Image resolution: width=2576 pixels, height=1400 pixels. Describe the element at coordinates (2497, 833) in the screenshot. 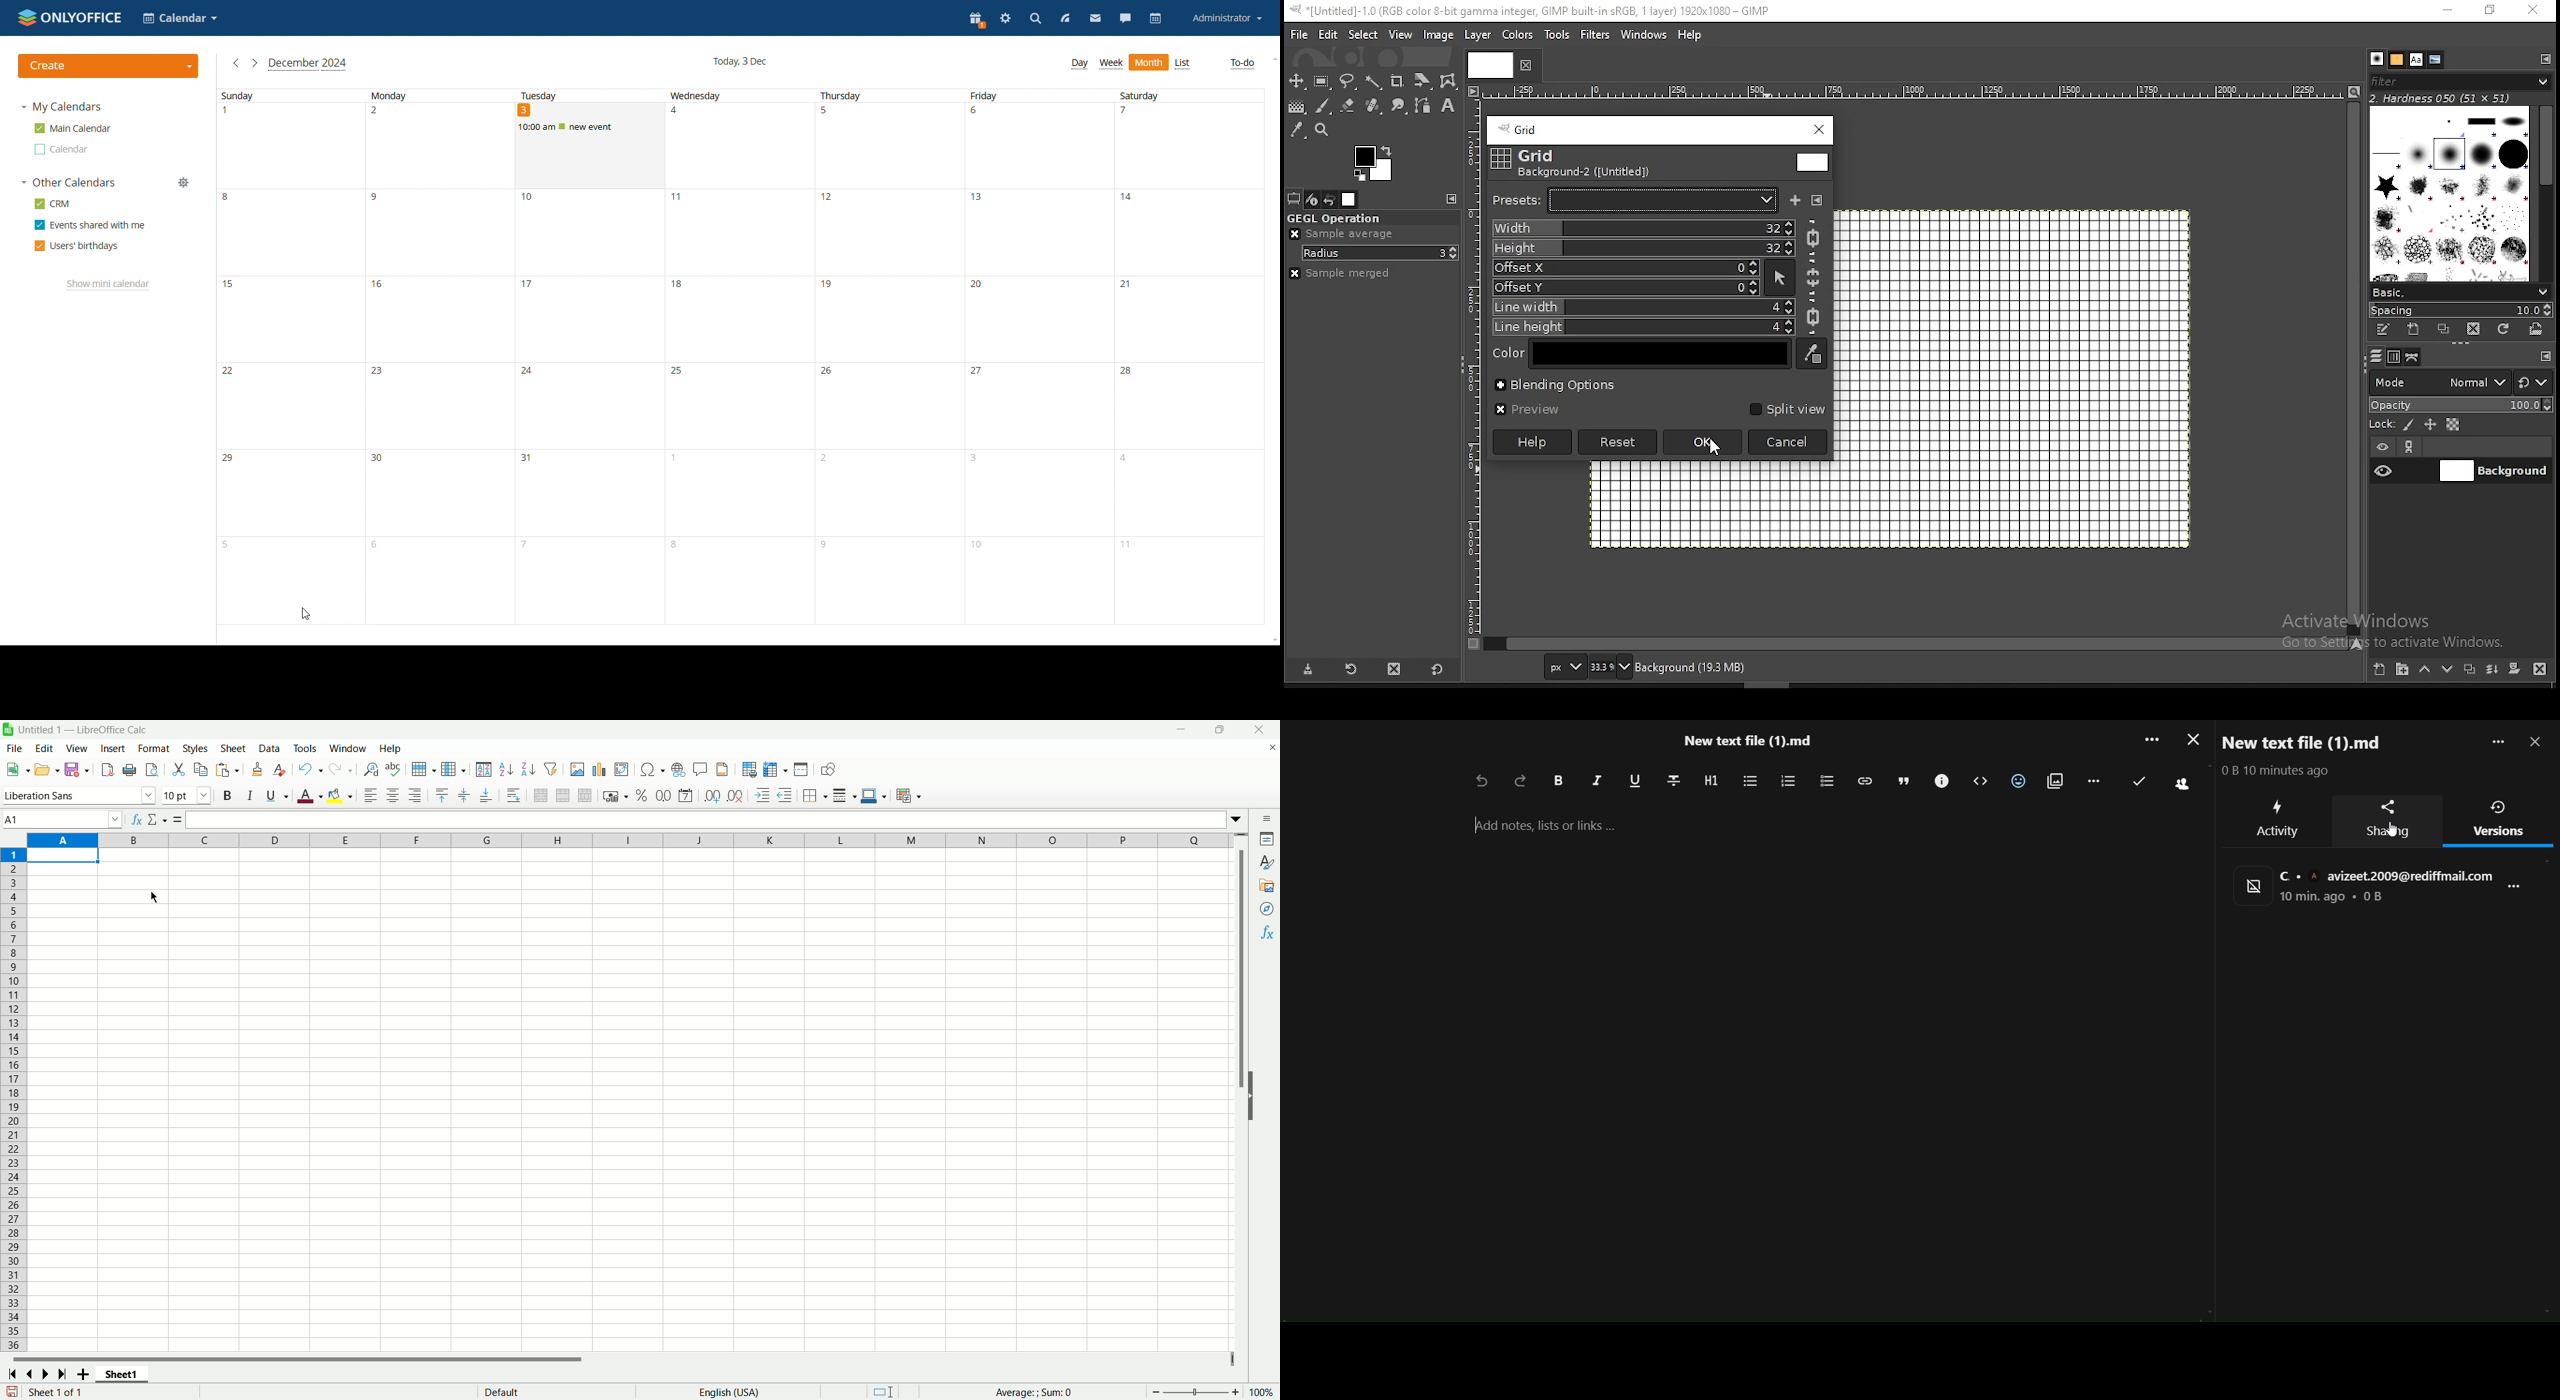

I see `version` at that location.